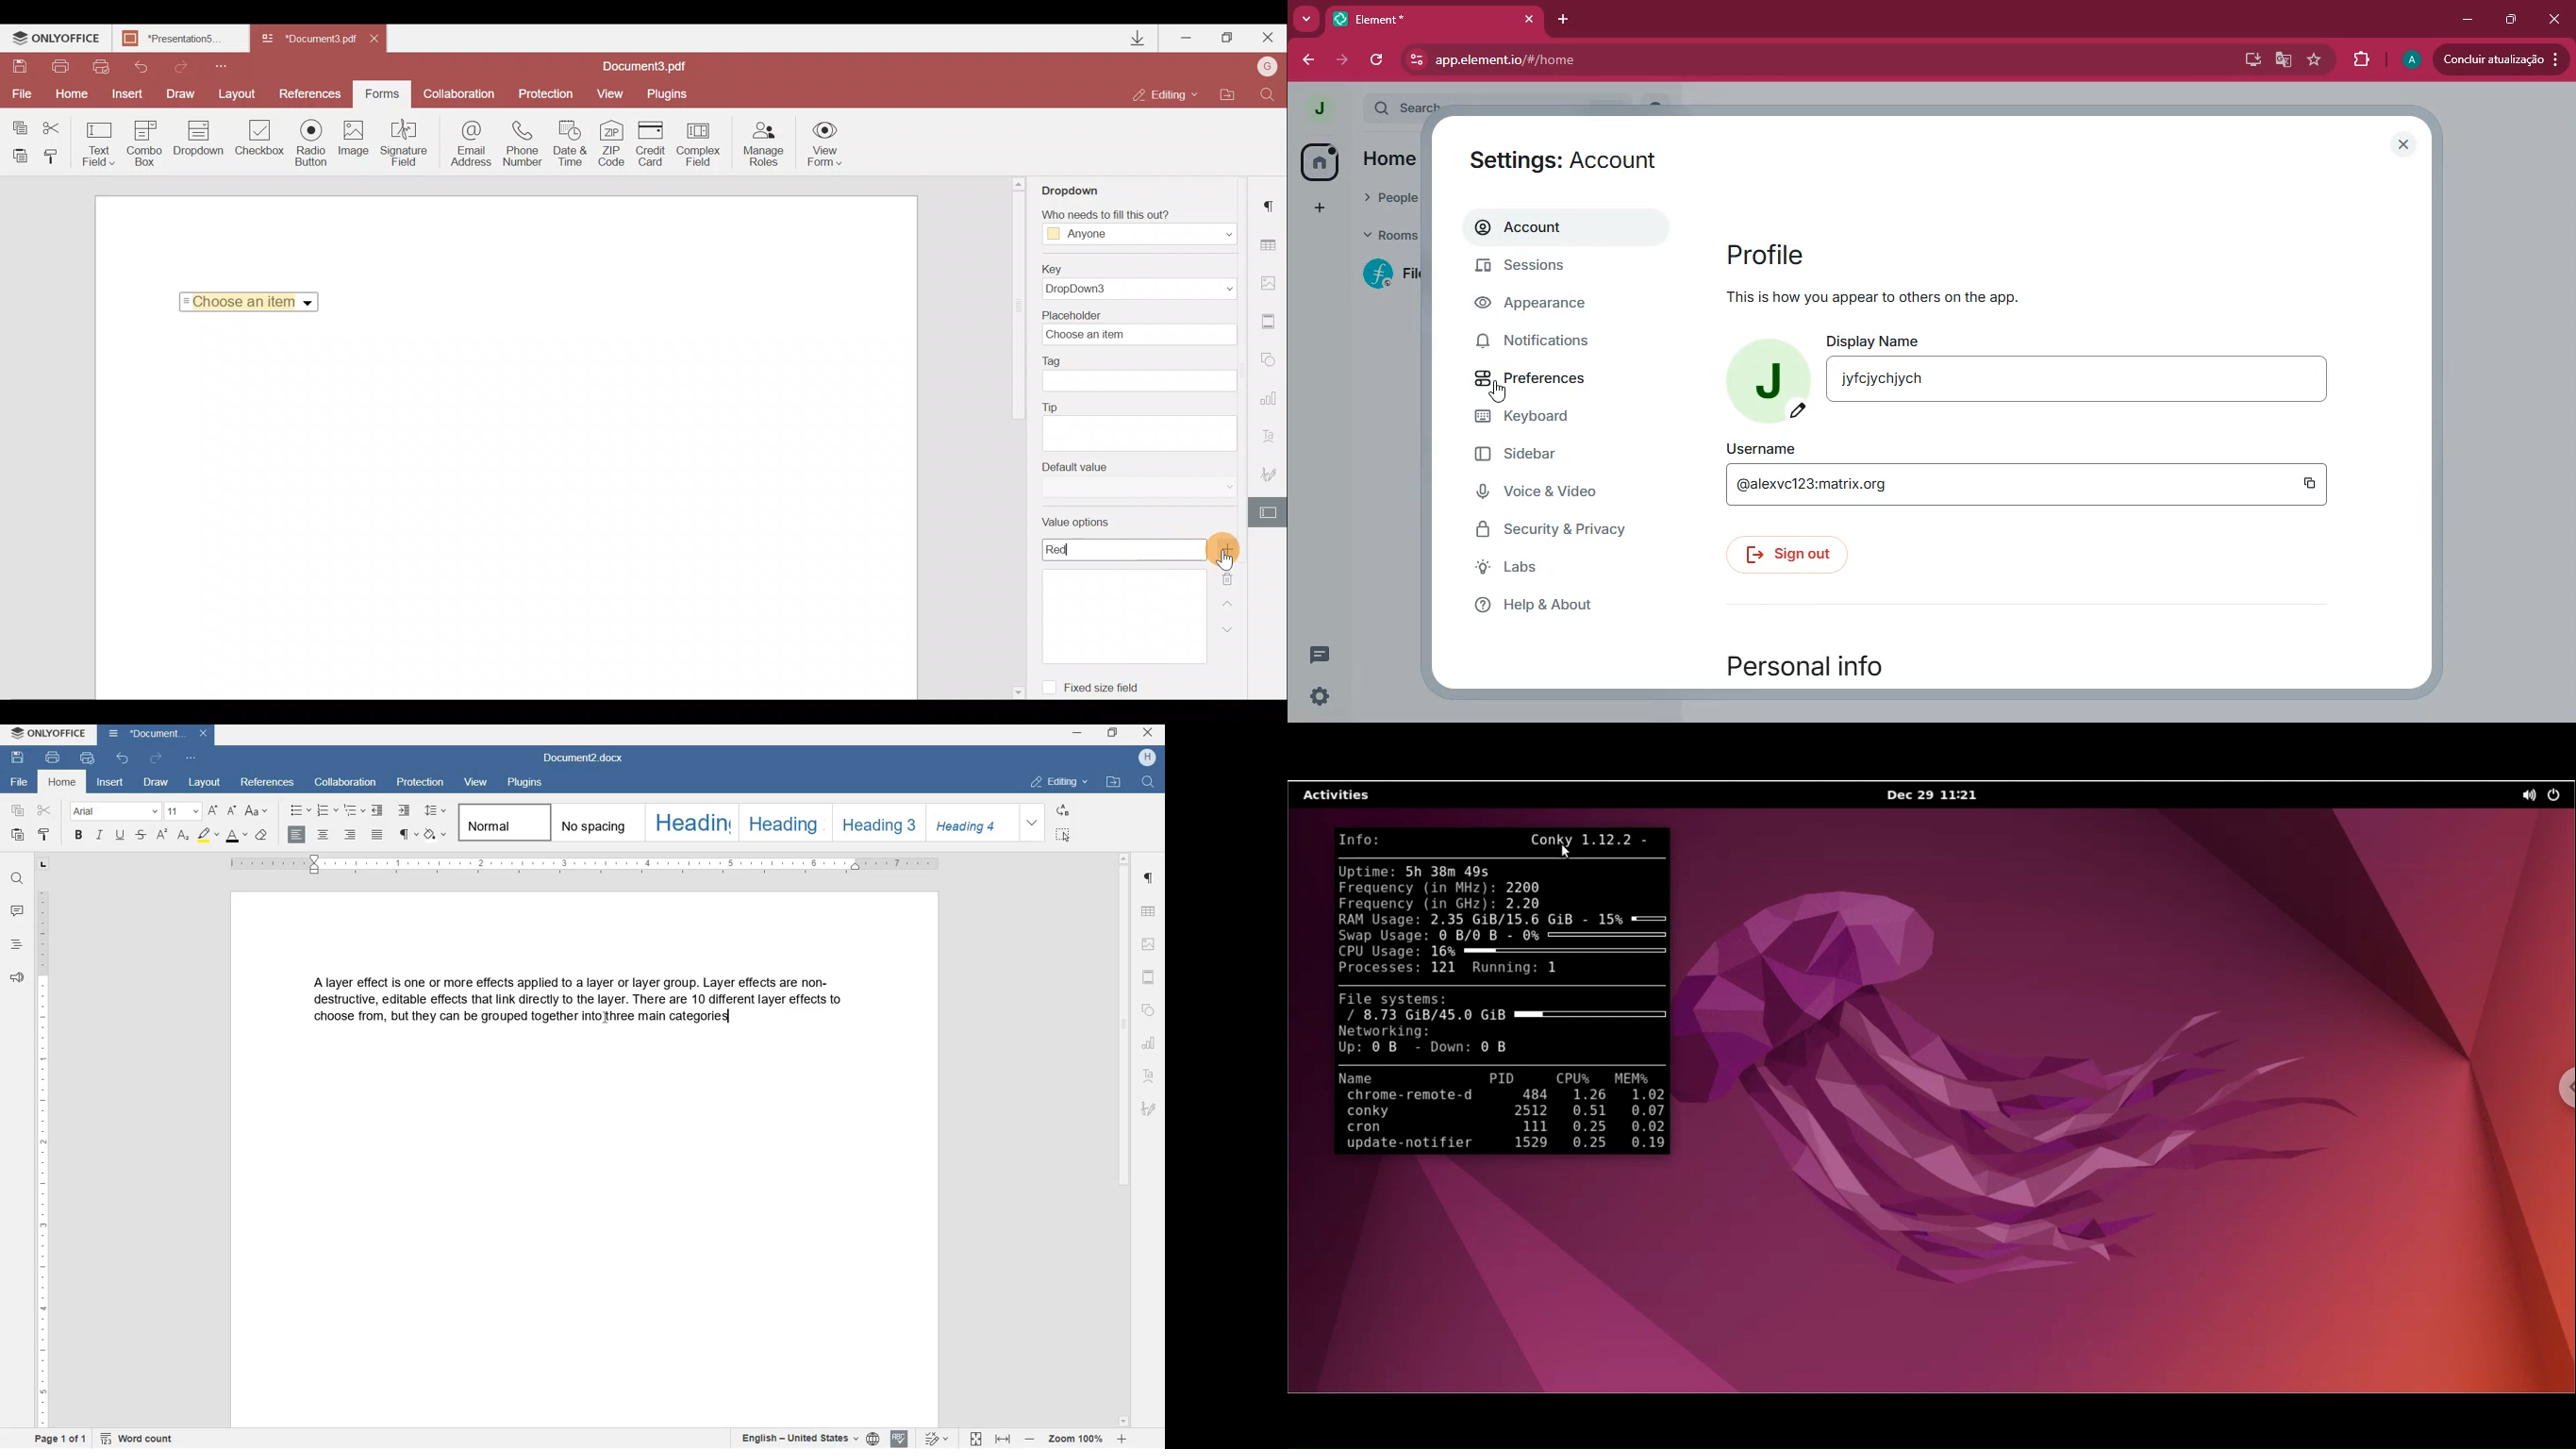 The width and height of the screenshot is (2576, 1456). What do you see at coordinates (353, 811) in the screenshot?
I see `multilevel list` at bounding box center [353, 811].